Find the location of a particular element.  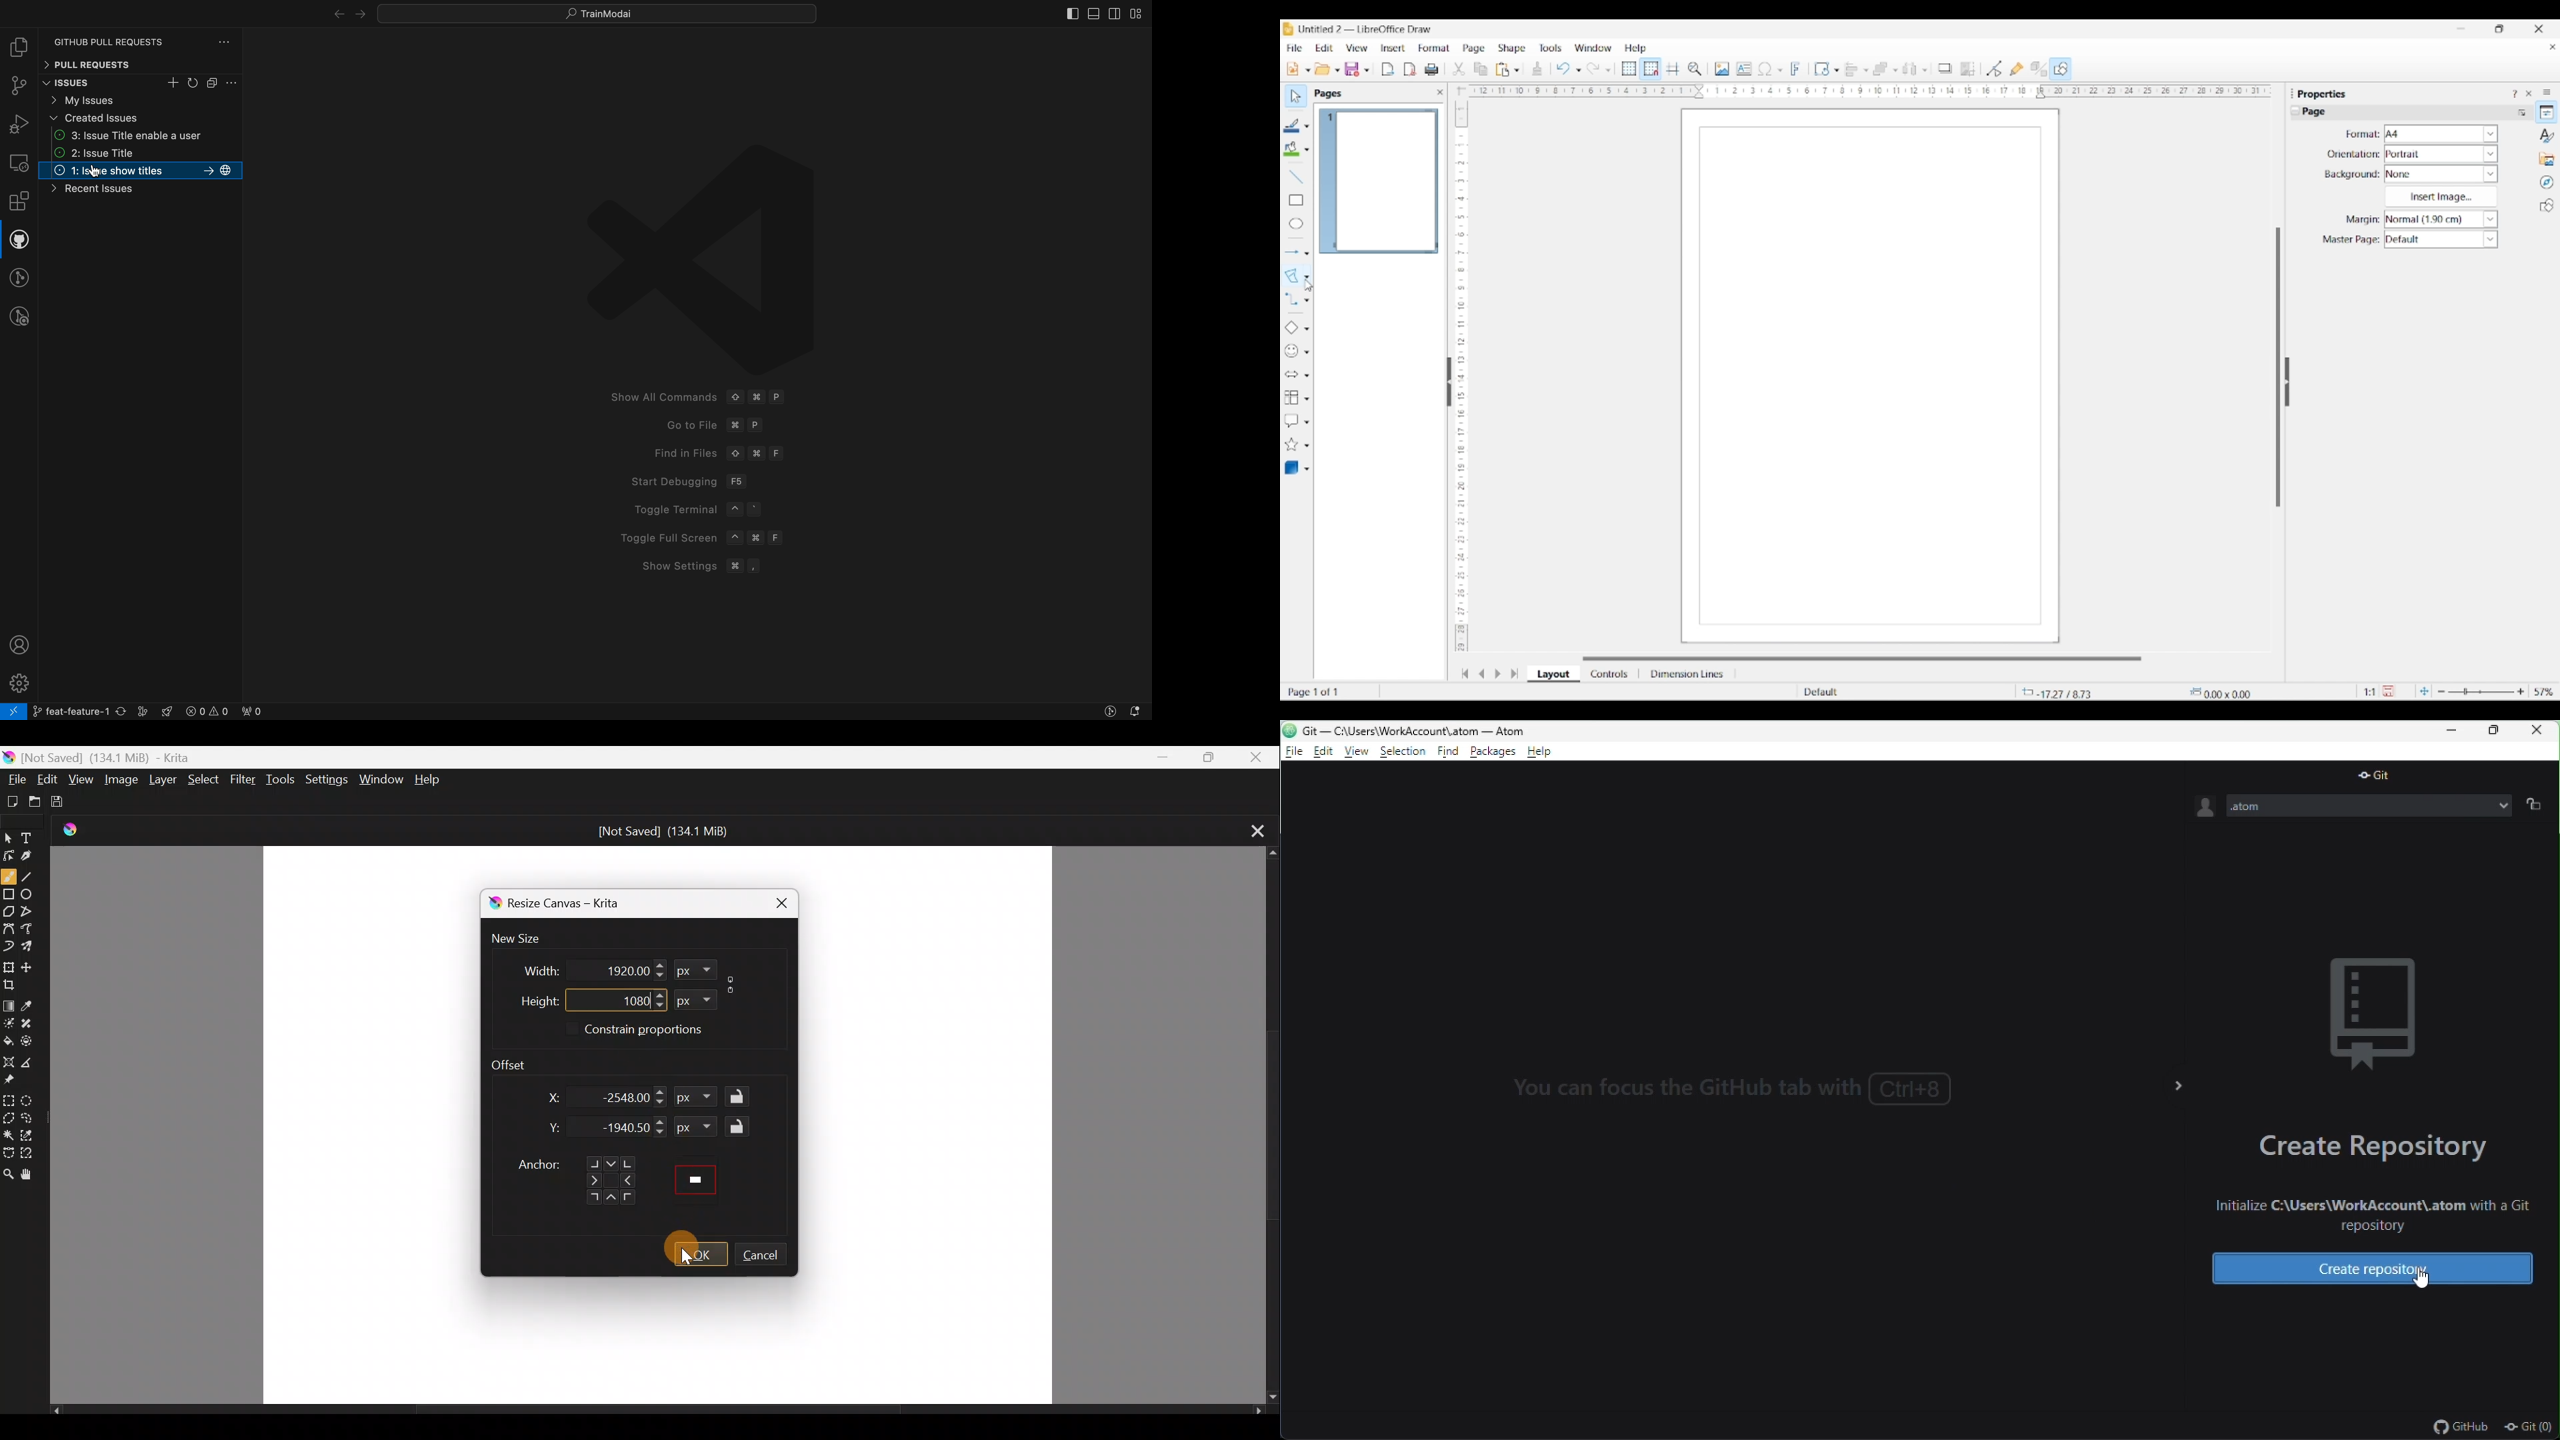

Close sidebar deck is located at coordinates (2529, 93).